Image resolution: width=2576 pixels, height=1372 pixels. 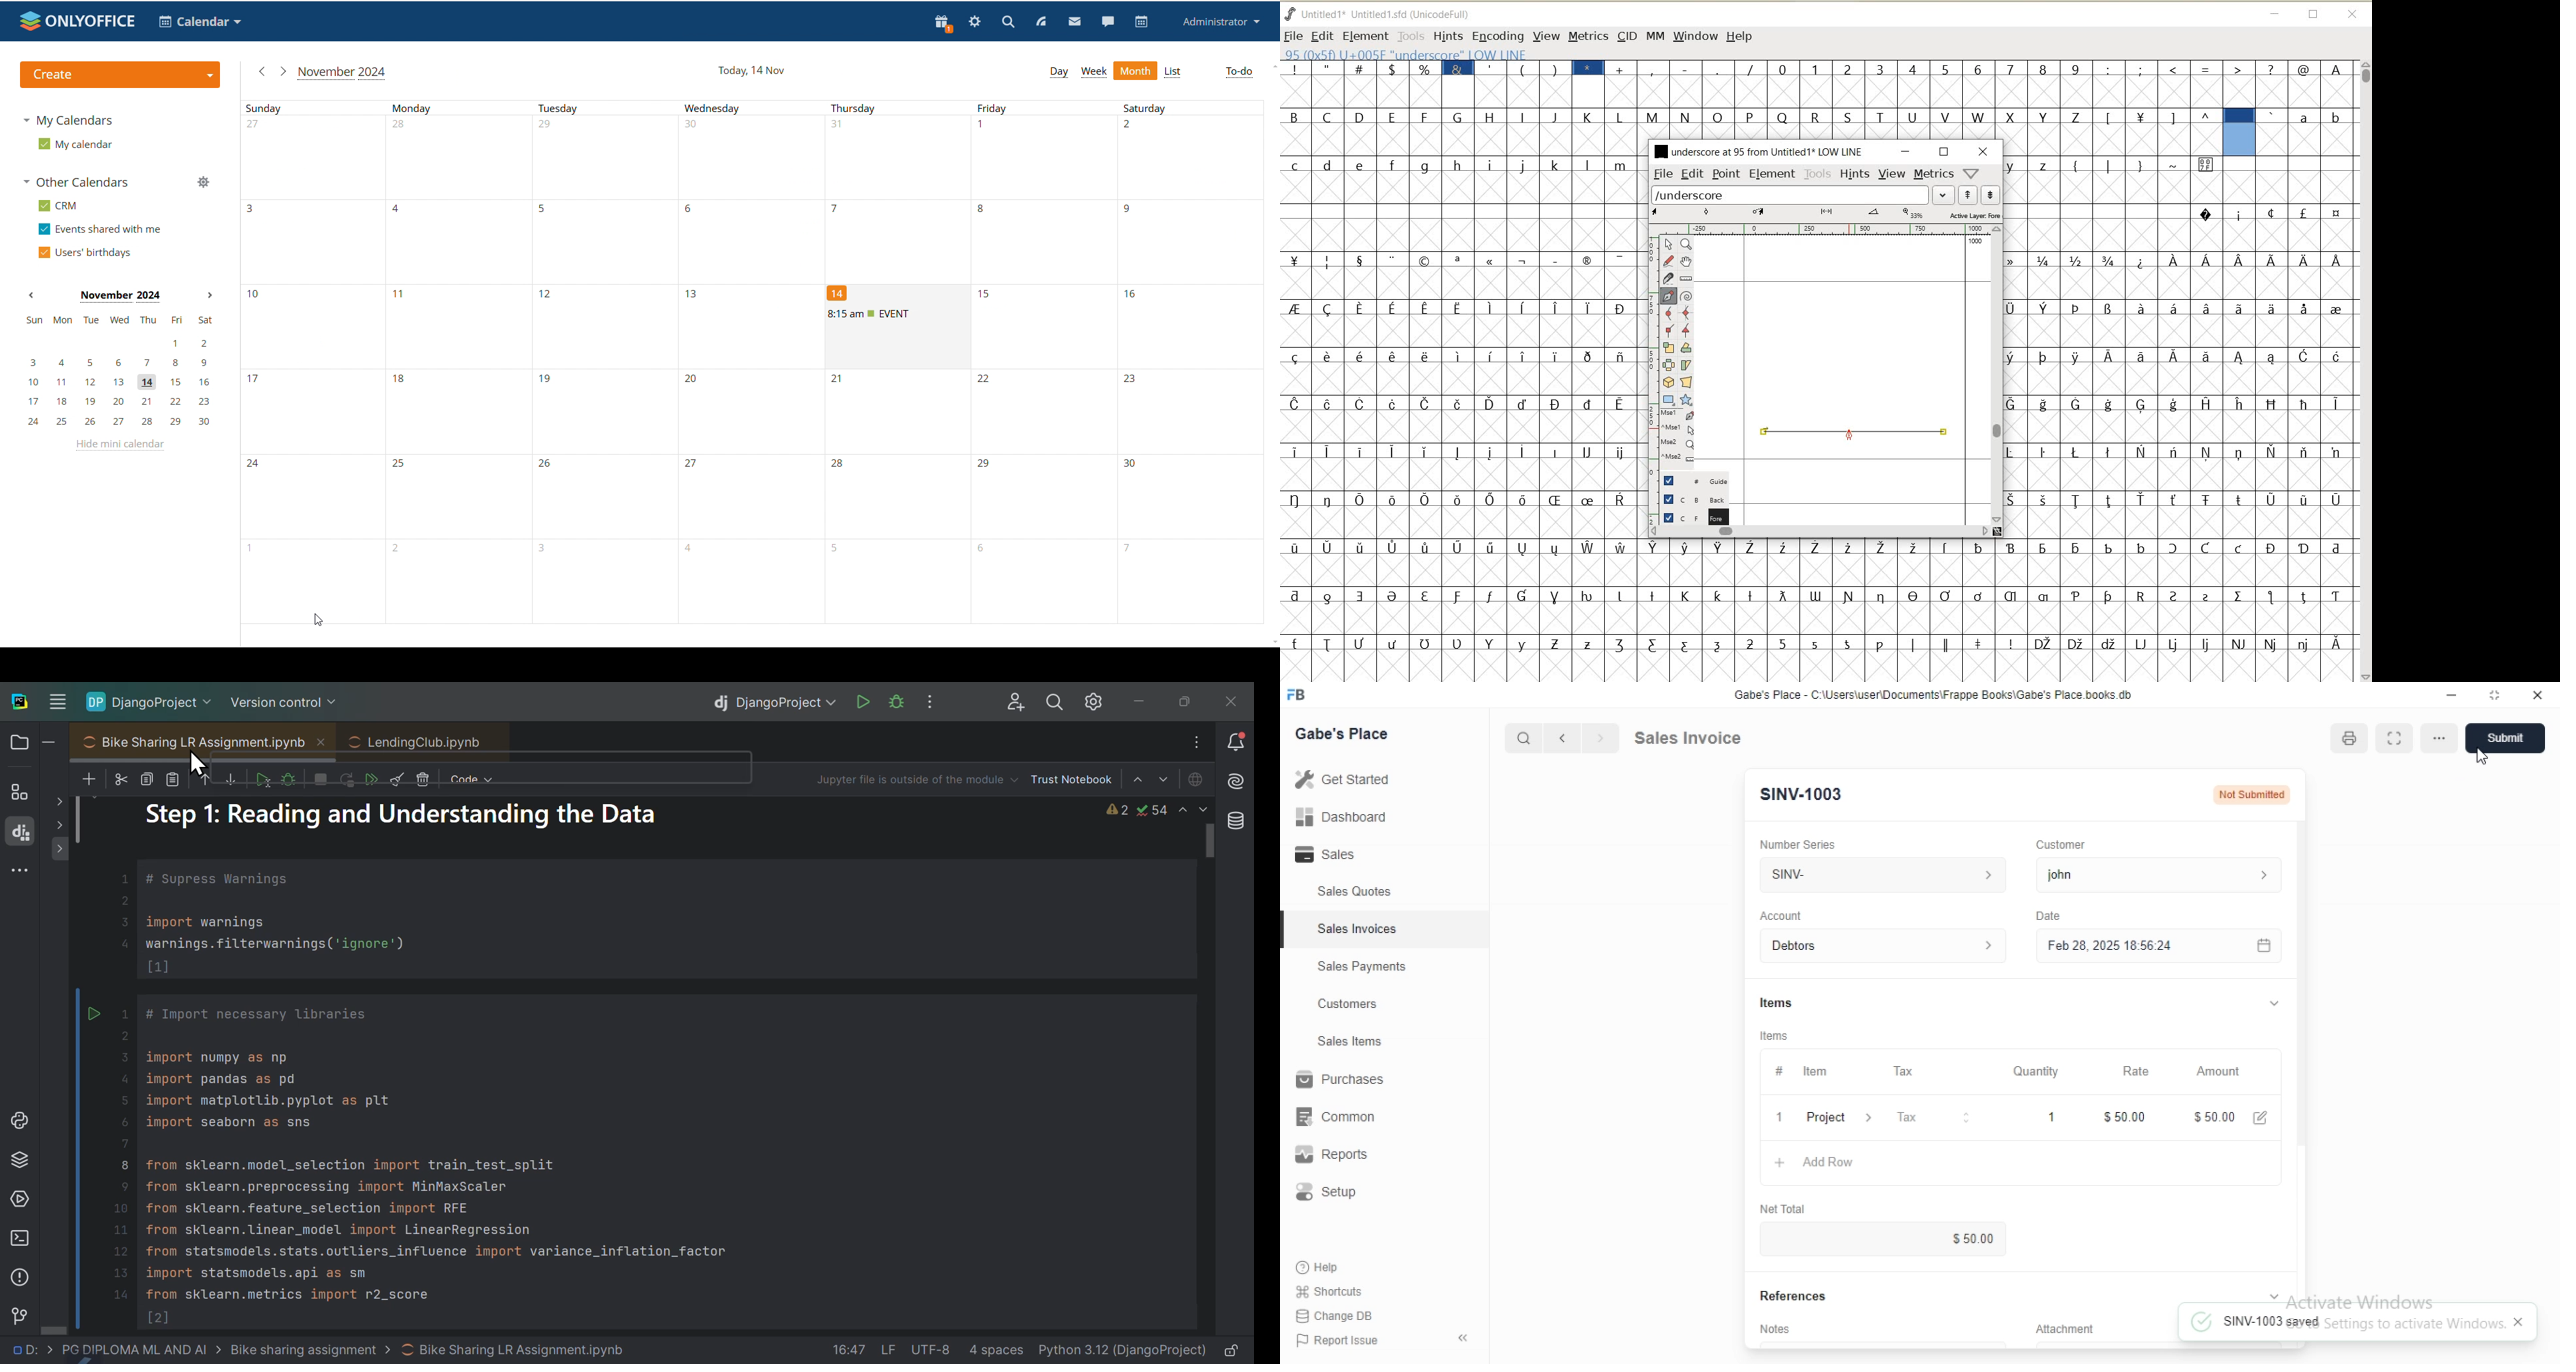 I want to click on CID, so click(x=1627, y=37).